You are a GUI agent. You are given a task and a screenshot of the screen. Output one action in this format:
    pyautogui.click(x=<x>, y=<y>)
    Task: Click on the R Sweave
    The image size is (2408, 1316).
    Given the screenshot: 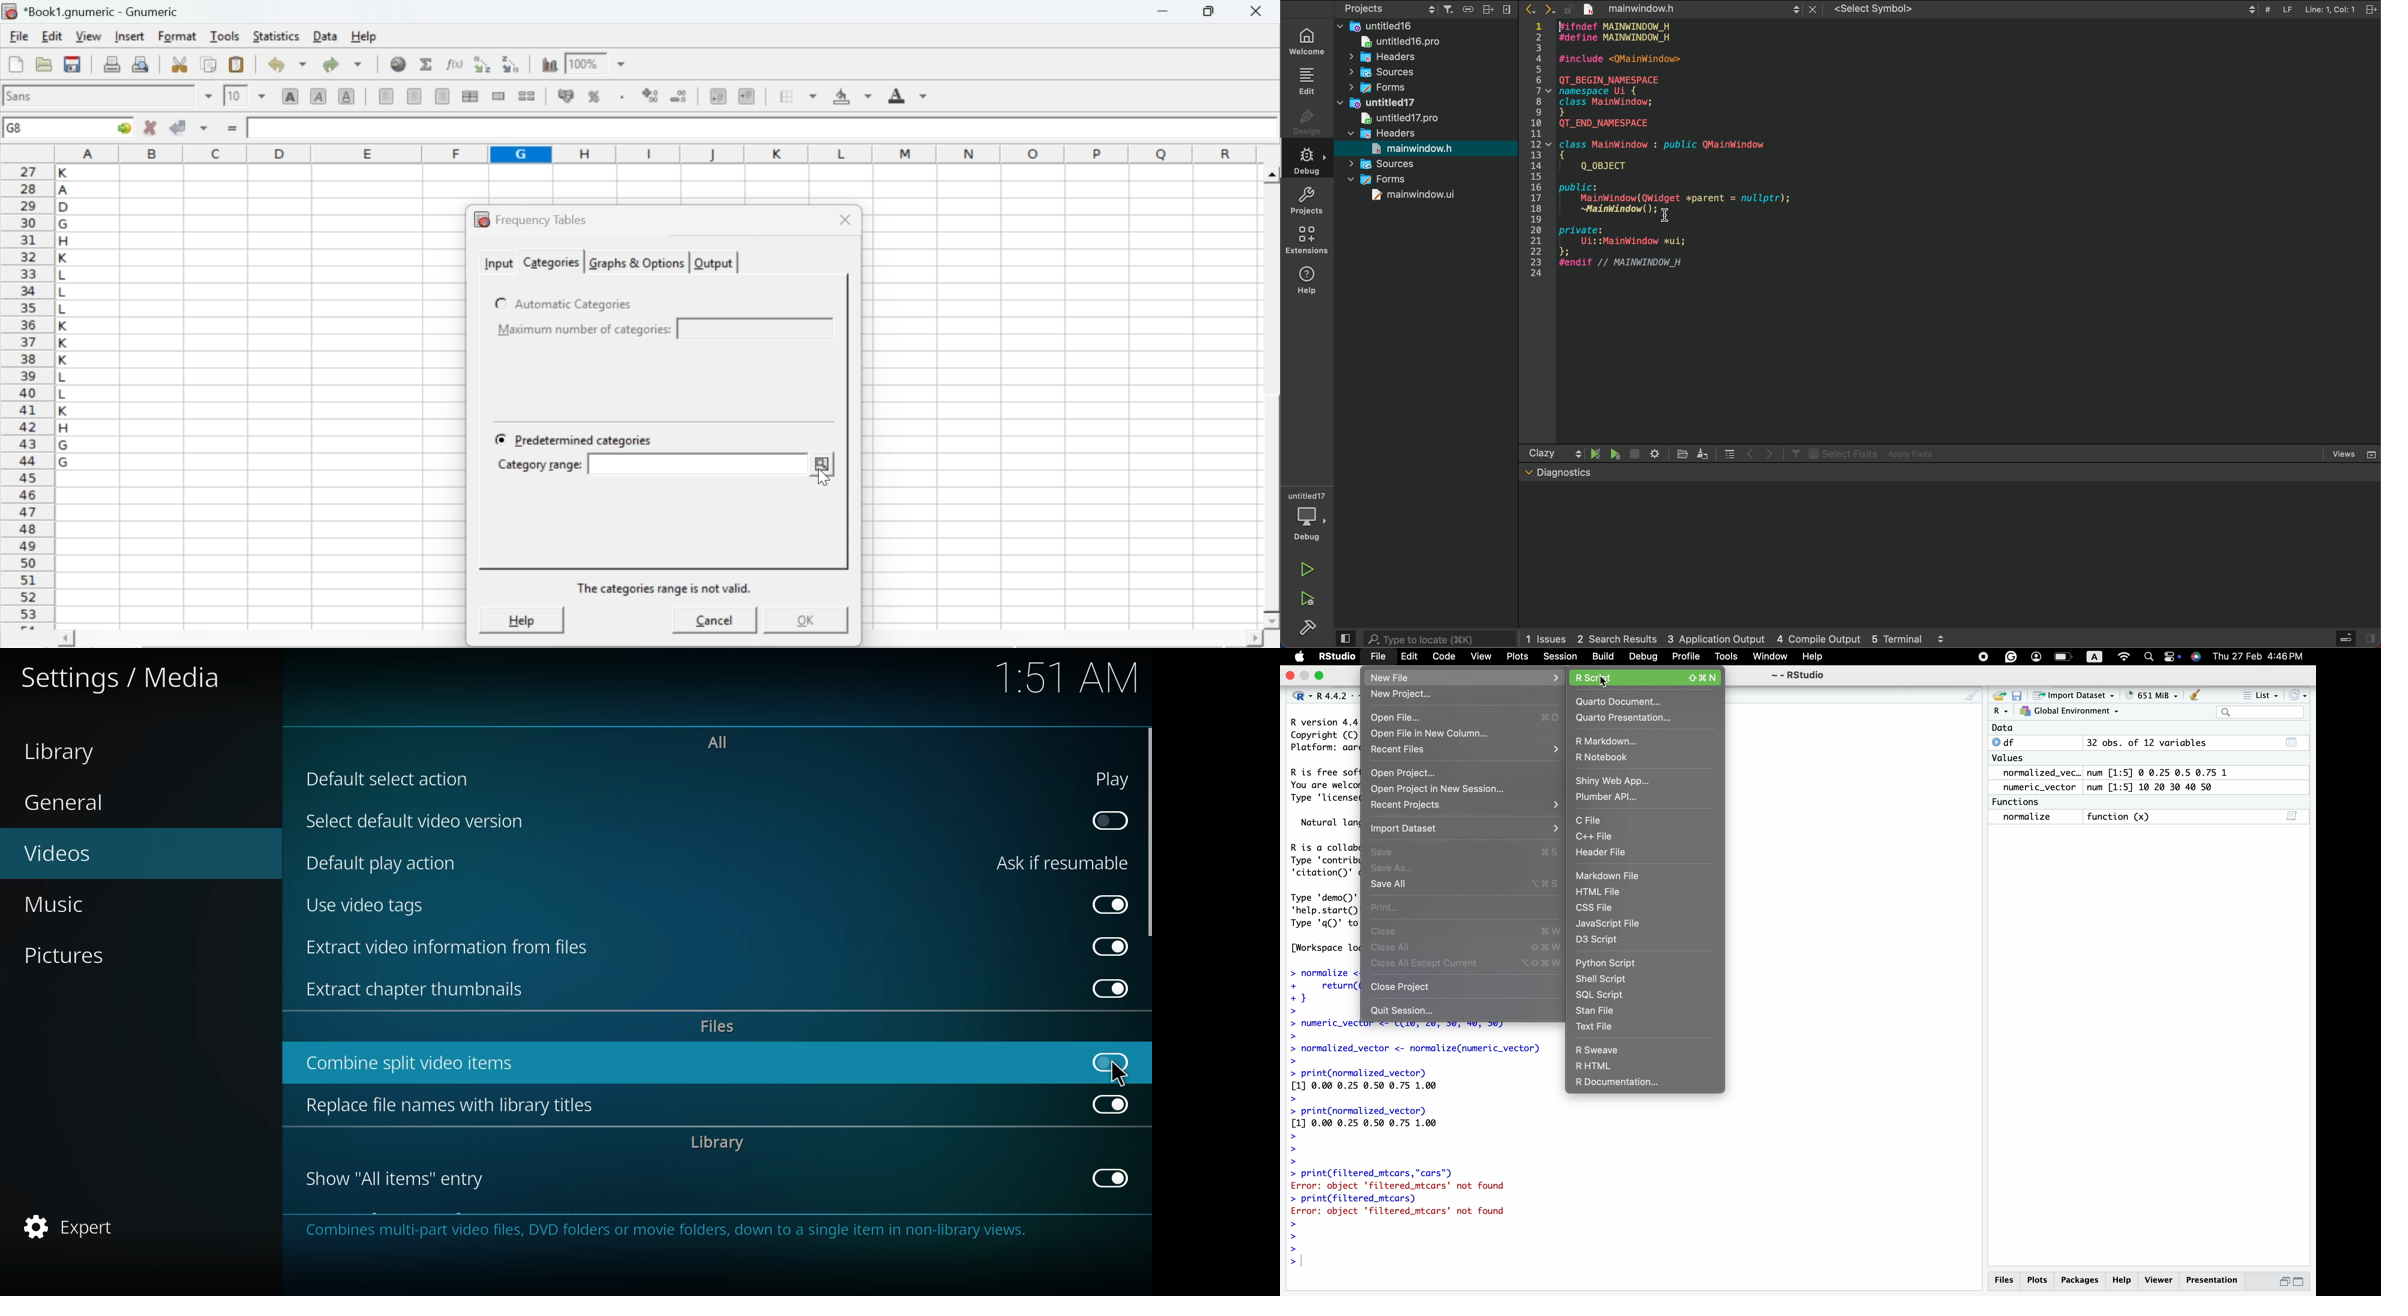 What is the action you would take?
    pyautogui.click(x=1613, y=1048)
    